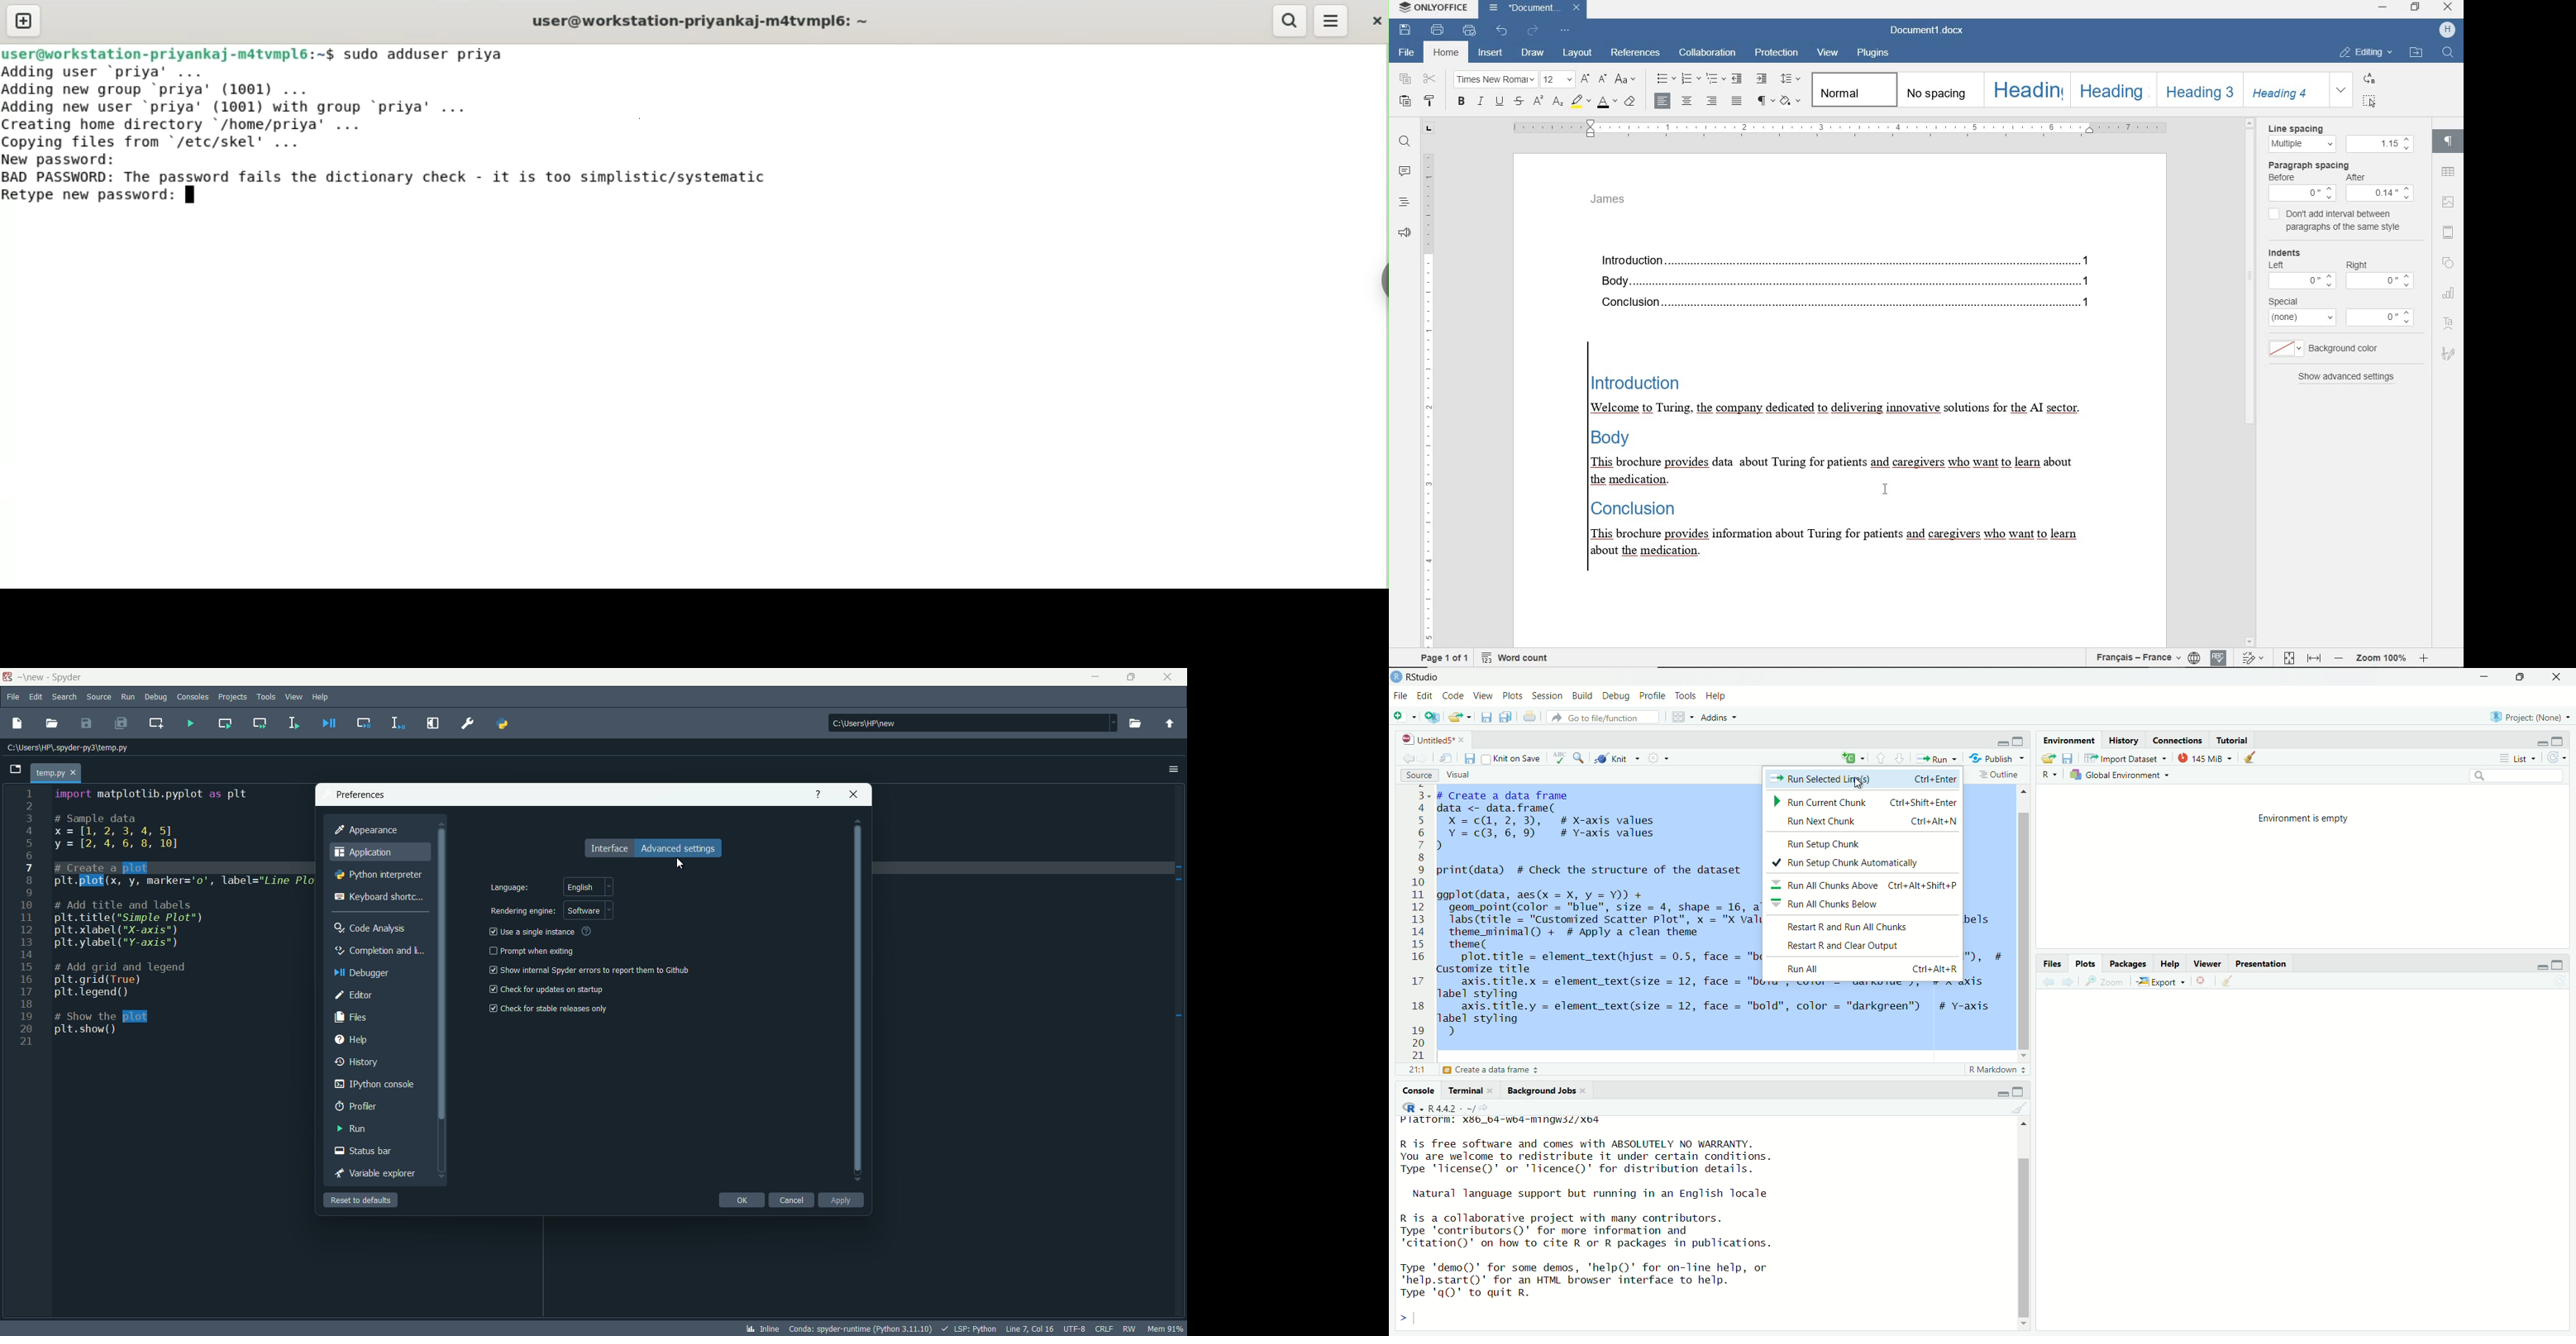  What do you see at coordinates (2558, 741) in the screenshot?
I see `Maximize` at bounding box center [2558, 741].